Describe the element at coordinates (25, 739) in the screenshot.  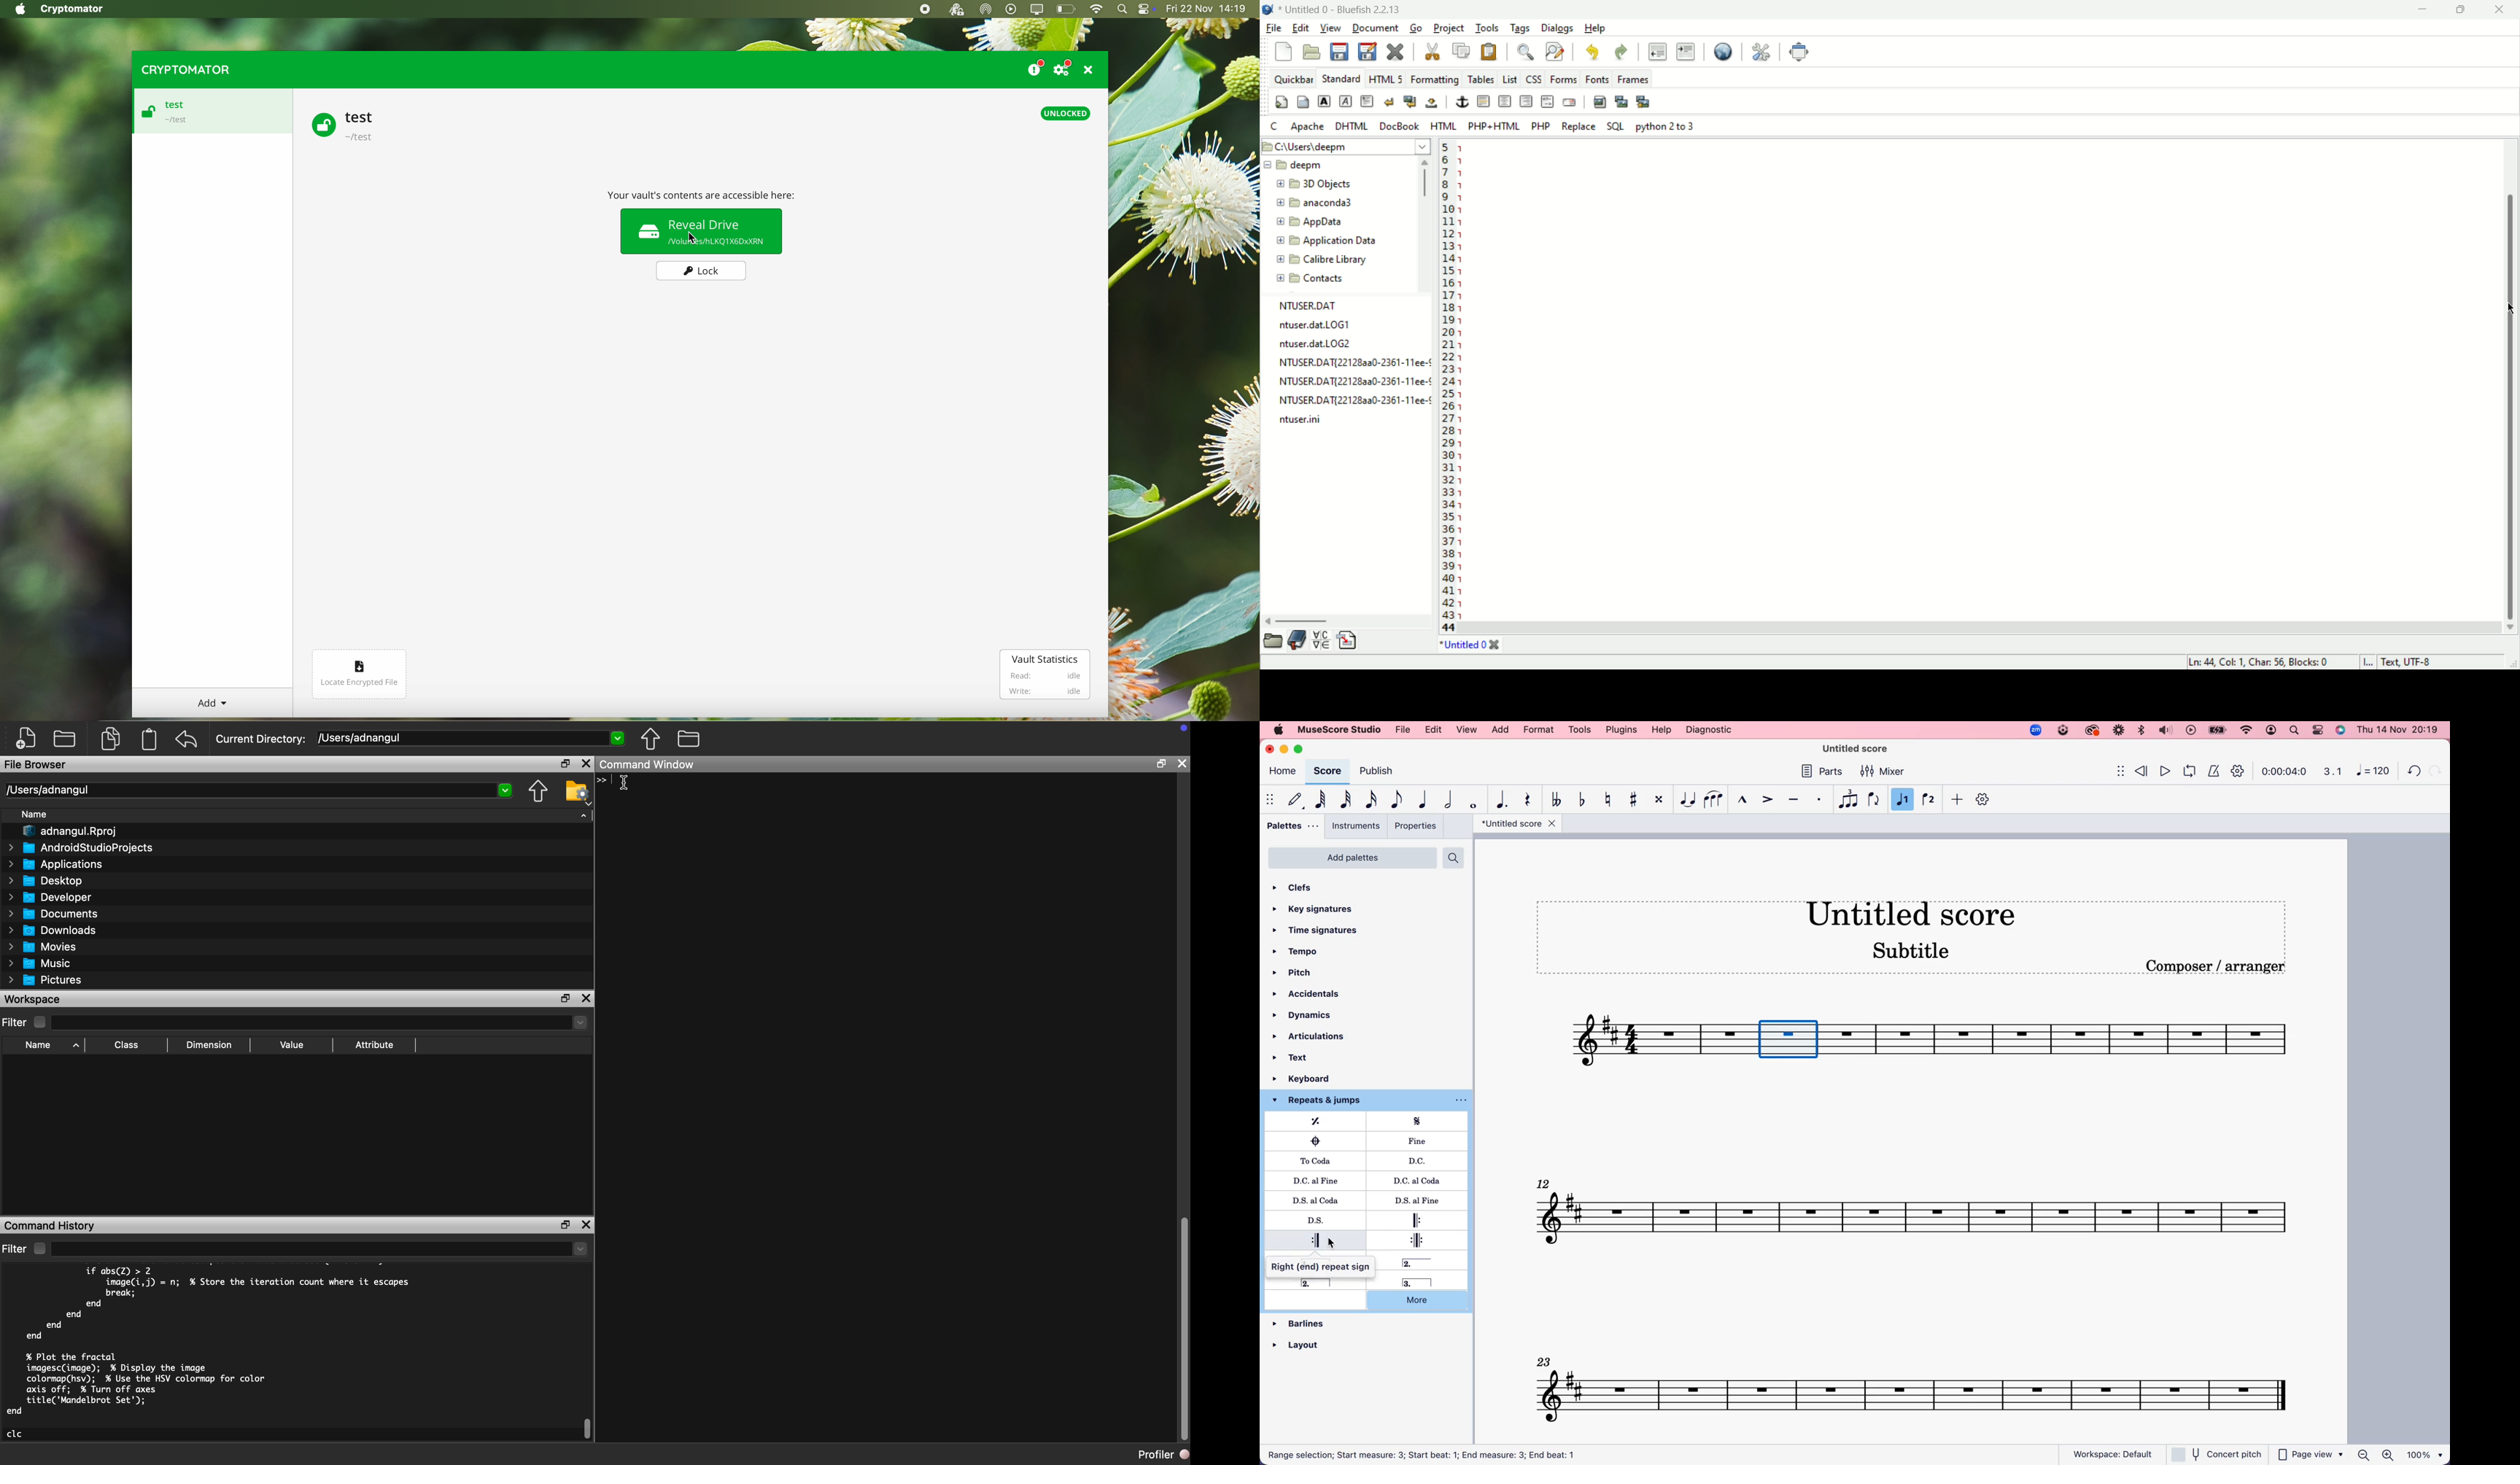
I see `New File` at that location.